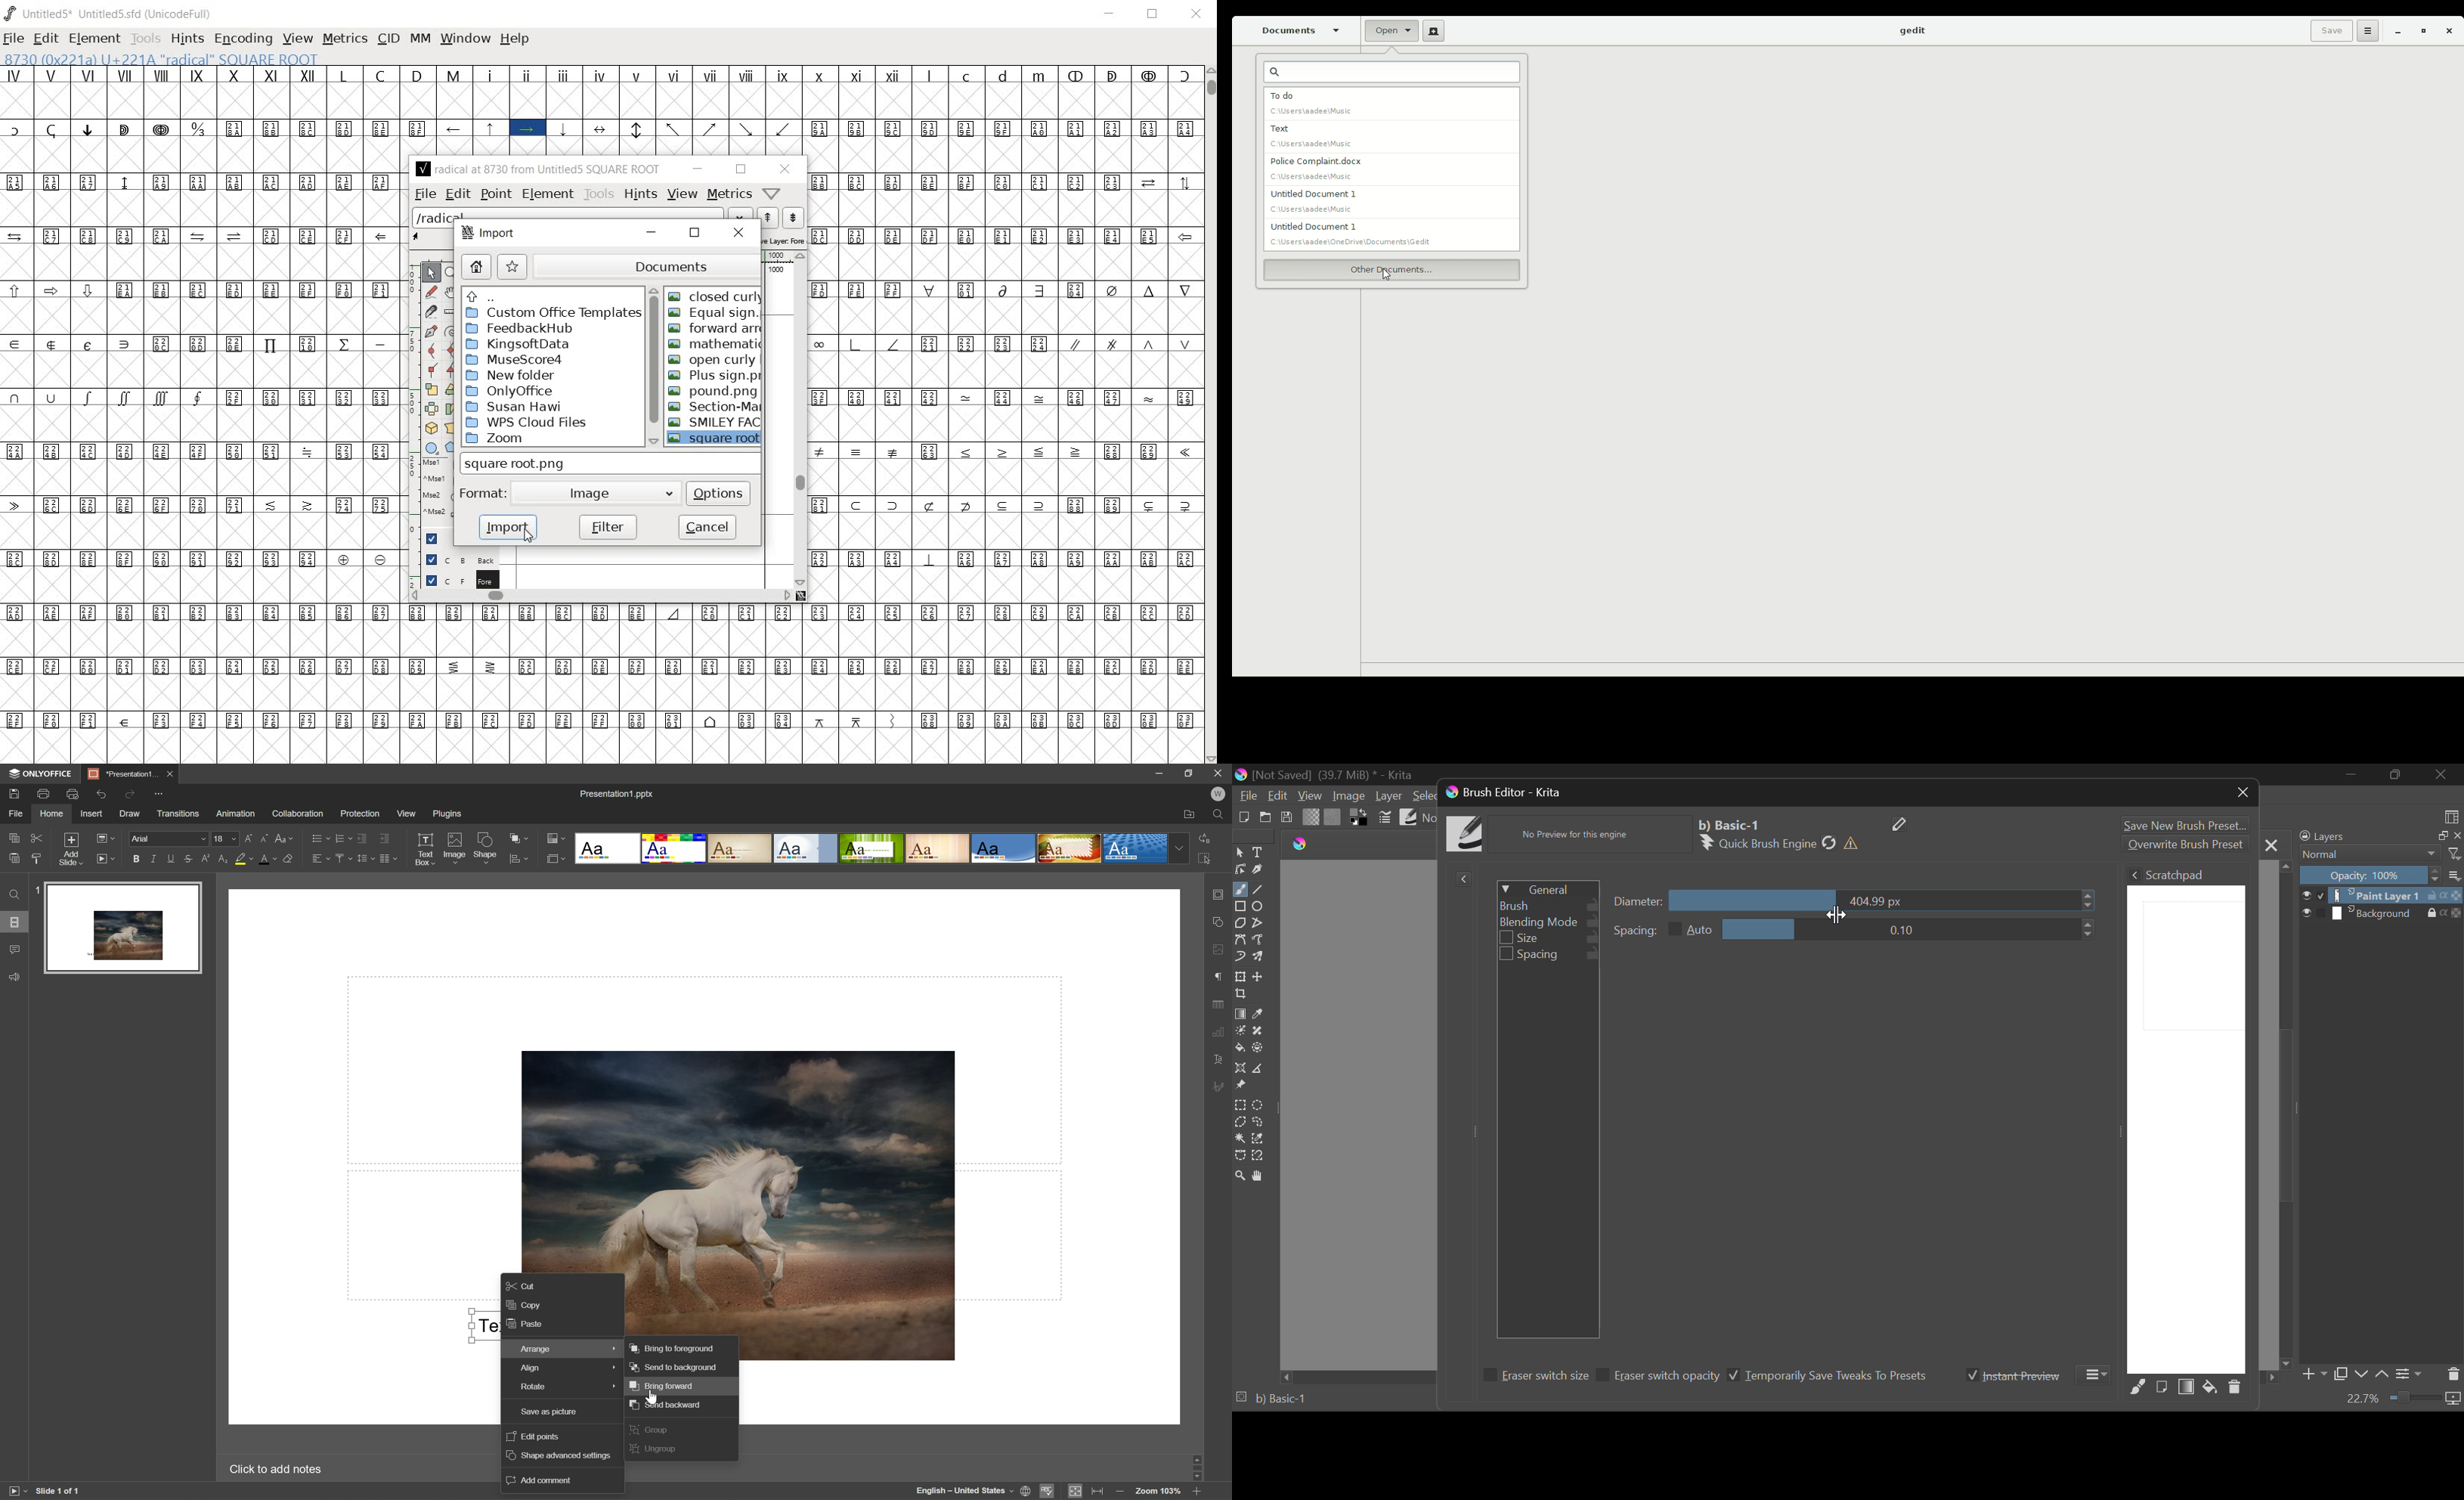 The image size is (2464, 1512). I want to click on Restore Down, so click(2352, 776).